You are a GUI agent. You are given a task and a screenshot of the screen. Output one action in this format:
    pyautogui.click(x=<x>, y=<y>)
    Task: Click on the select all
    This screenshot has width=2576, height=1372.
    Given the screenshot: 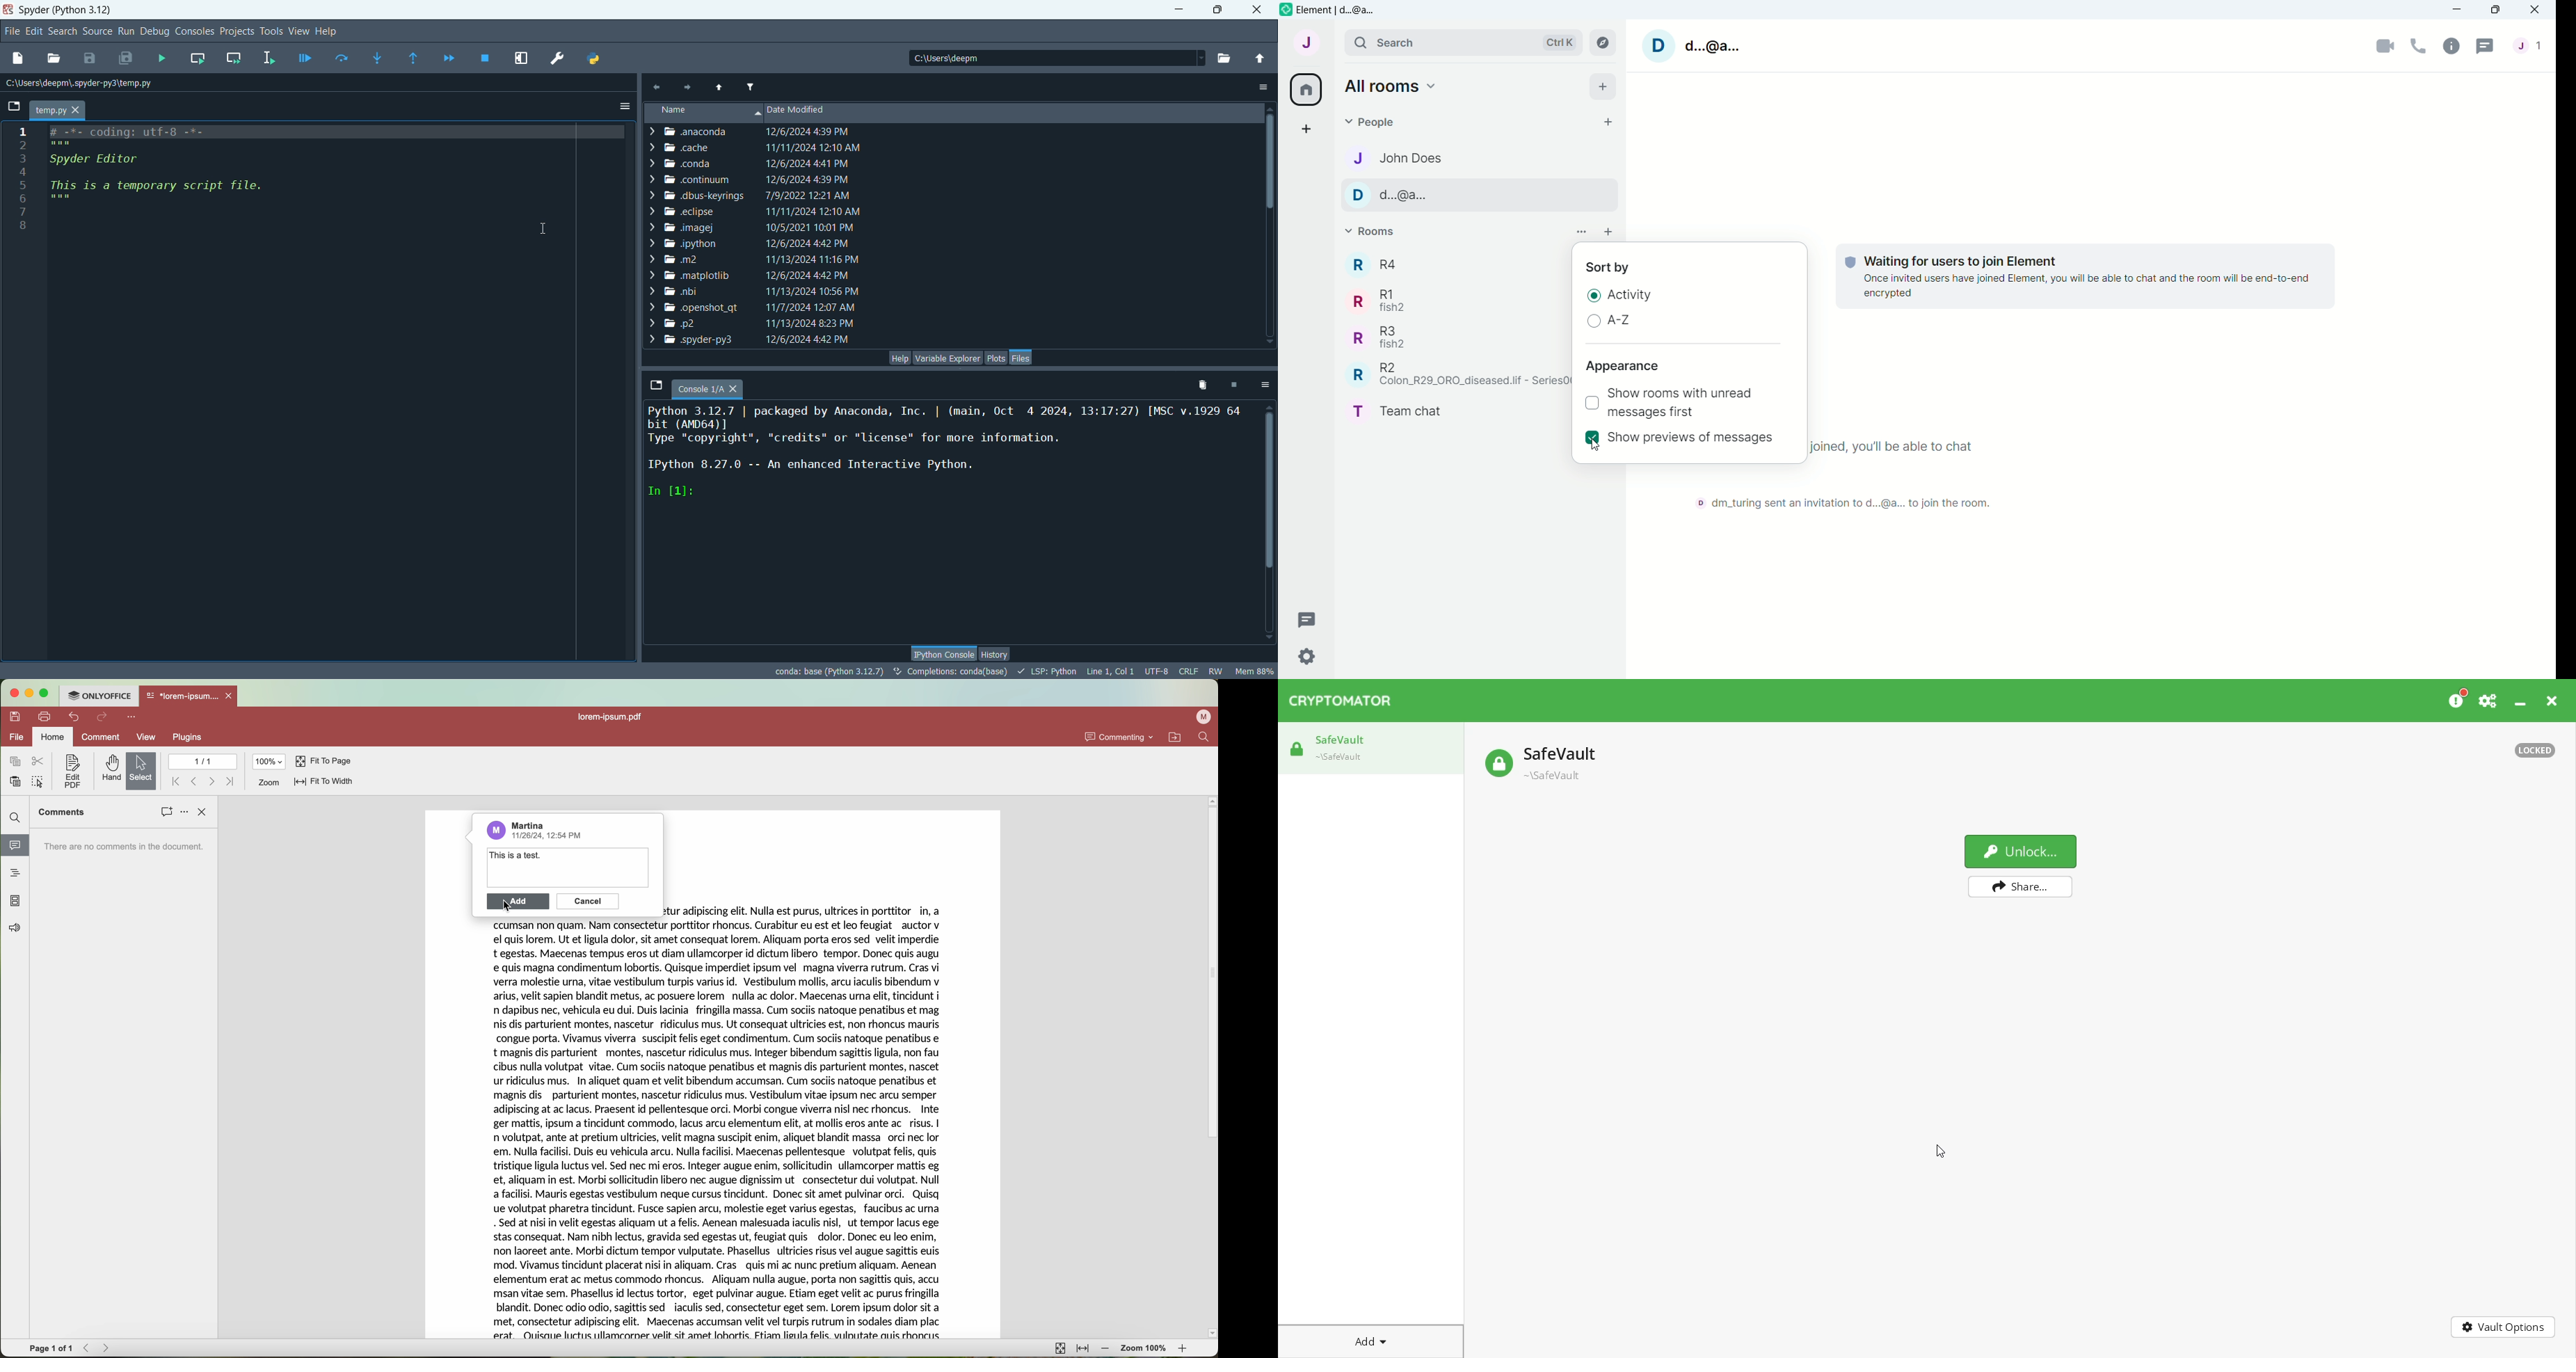 What is the action you would take?
    pyautogui.click(x=38, y=783)
    